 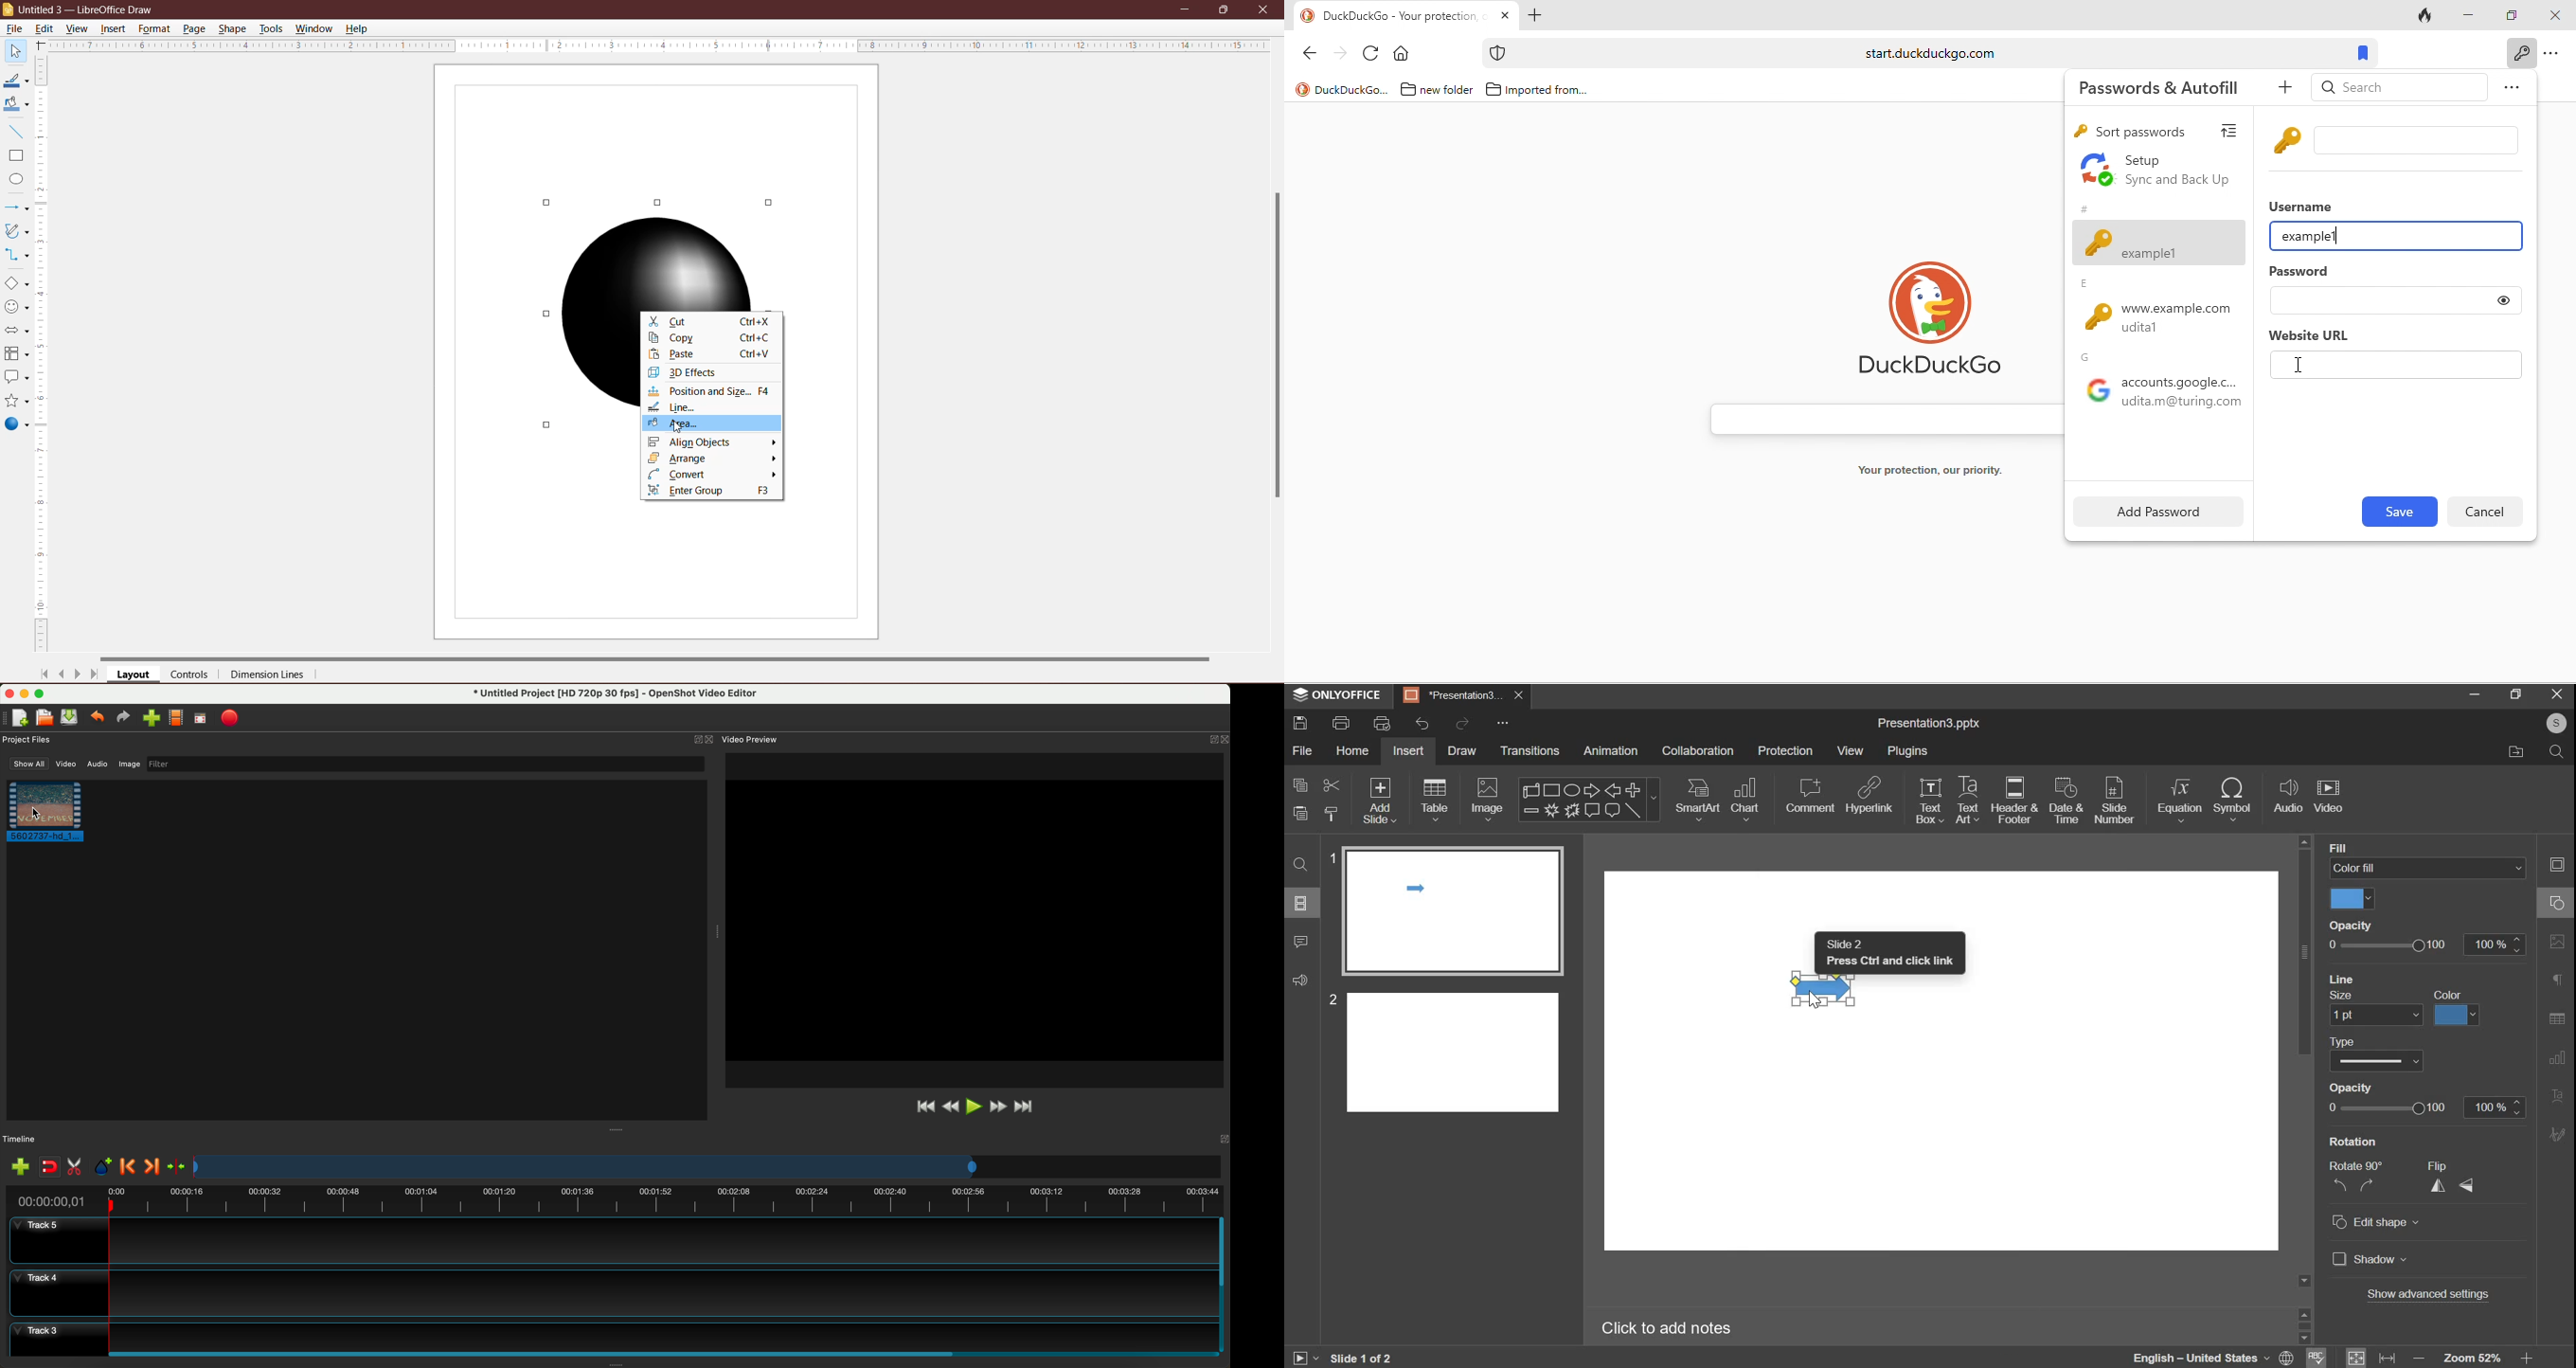 What do you see at coordinates (90, 9) in the screenshot?
I see `Diagram Title - Application Name` at bounding box center [90, 9].